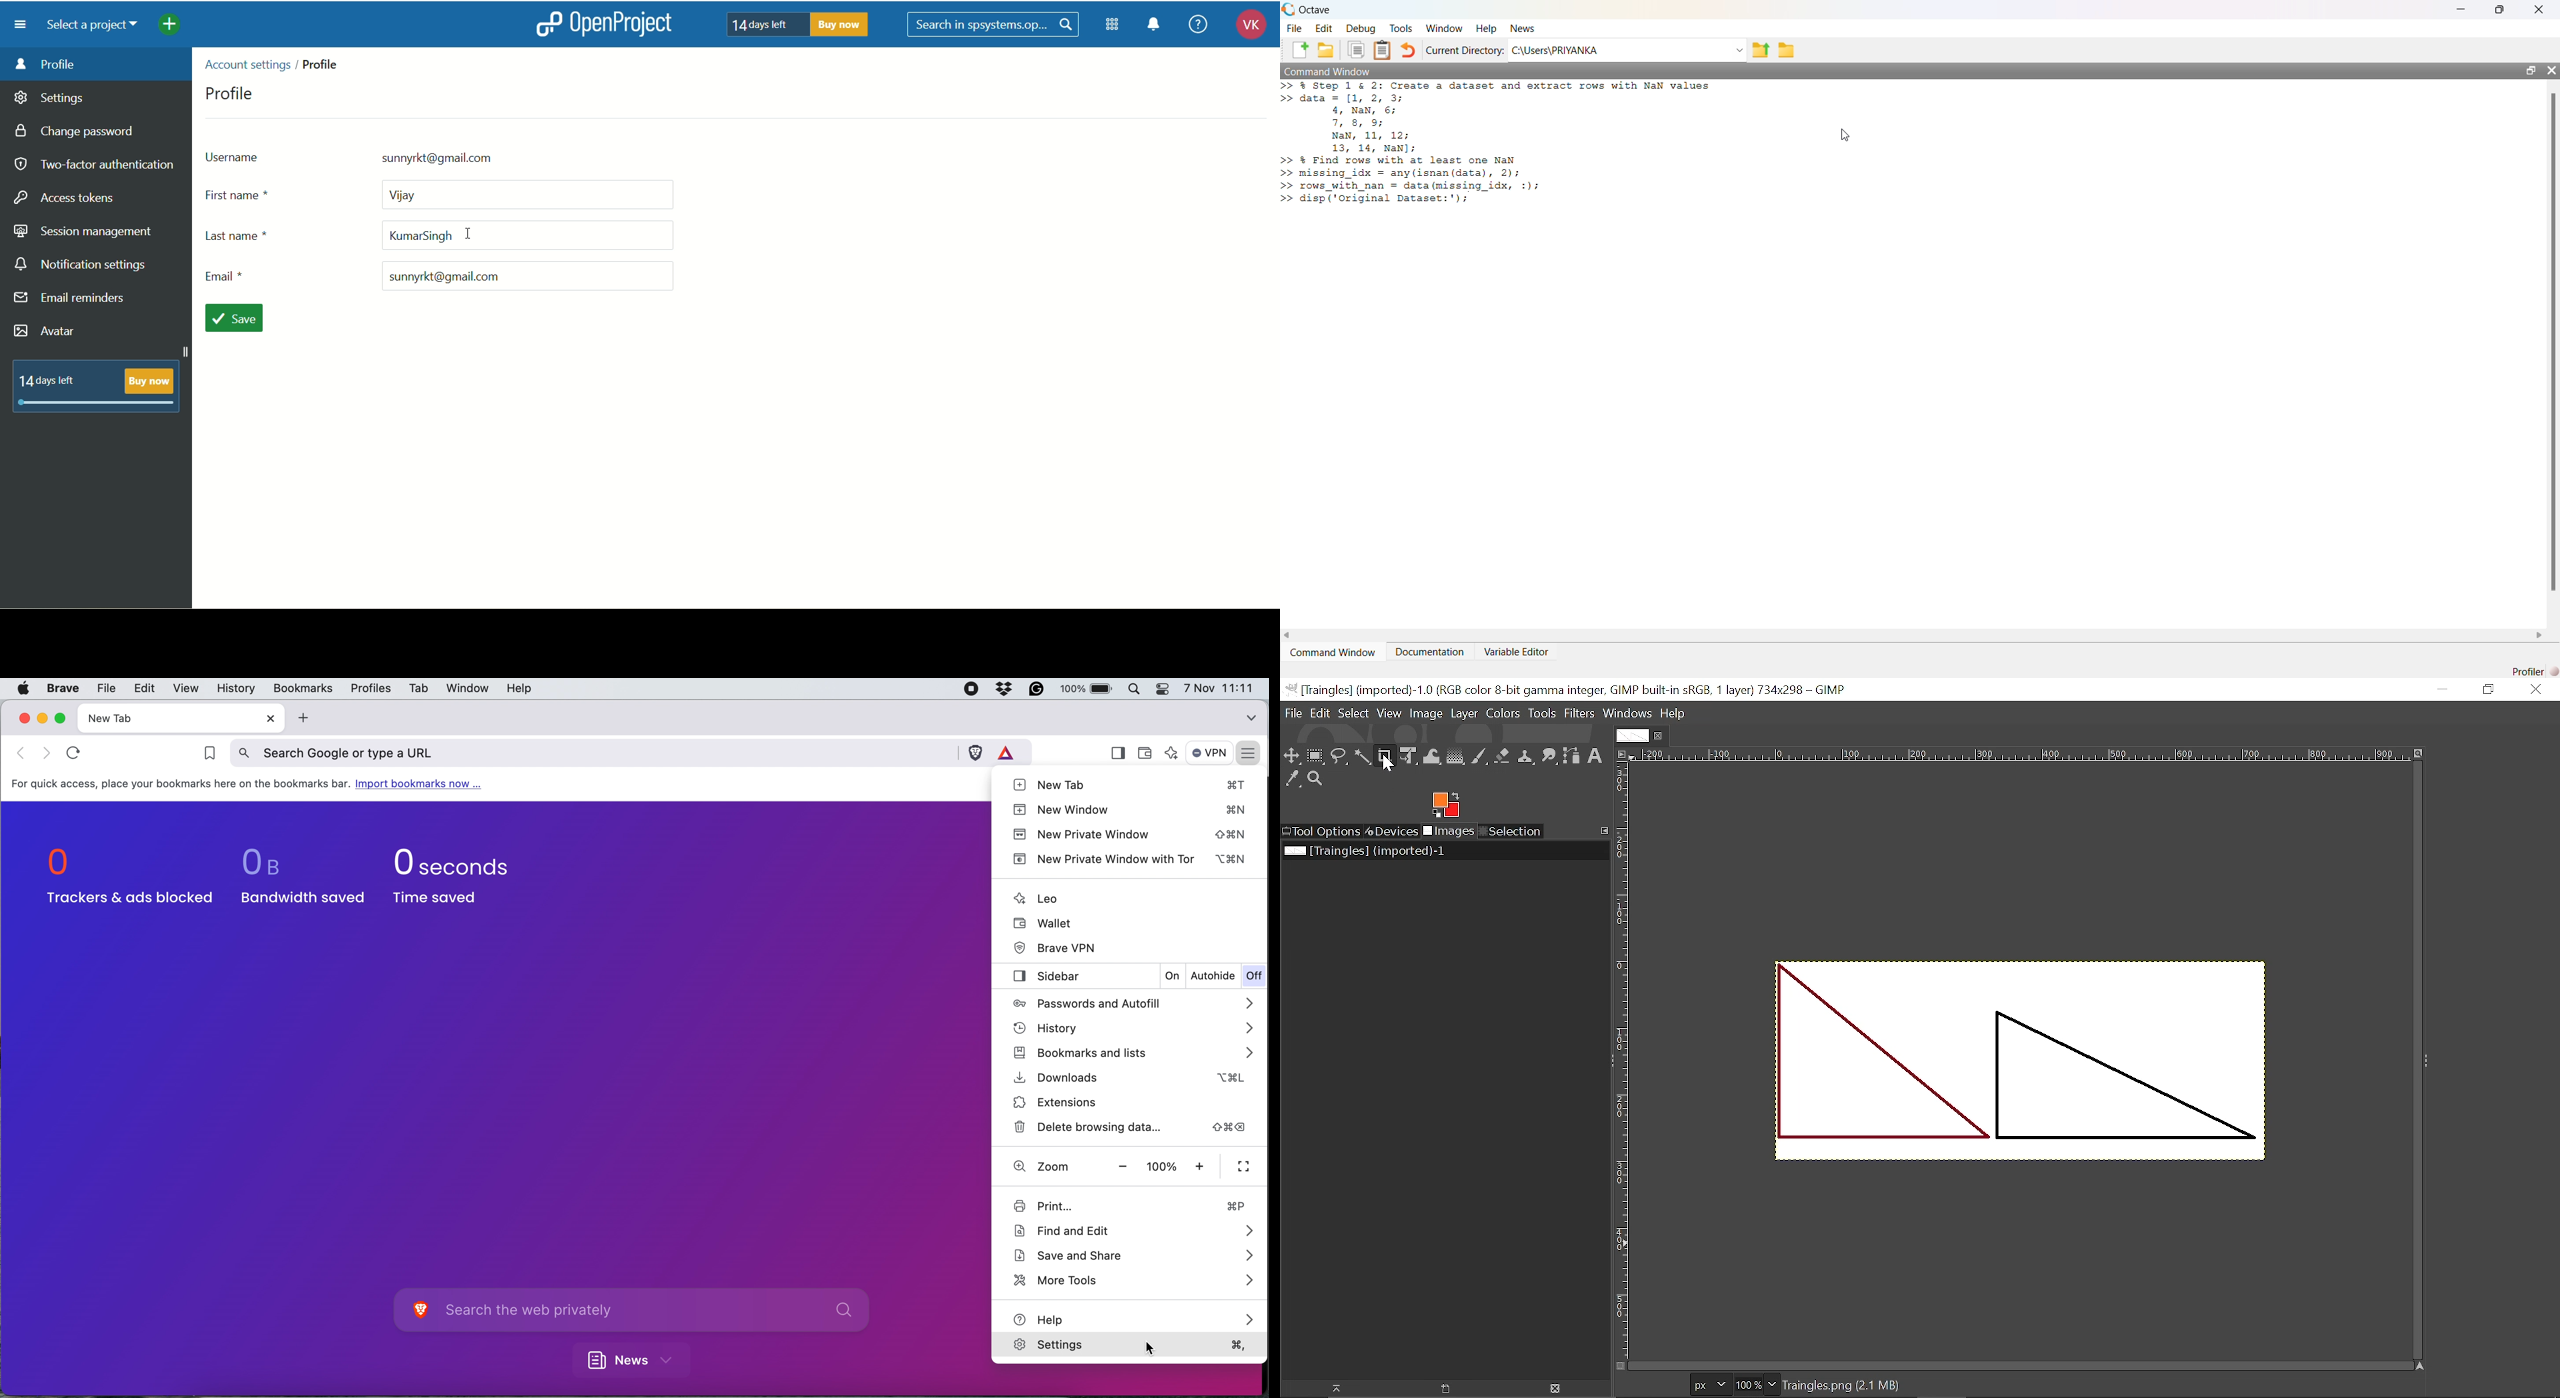  What do you see at coordinates (1425, 714) in the screenshot?
I see `Image` at bounding box center [1425, 714].